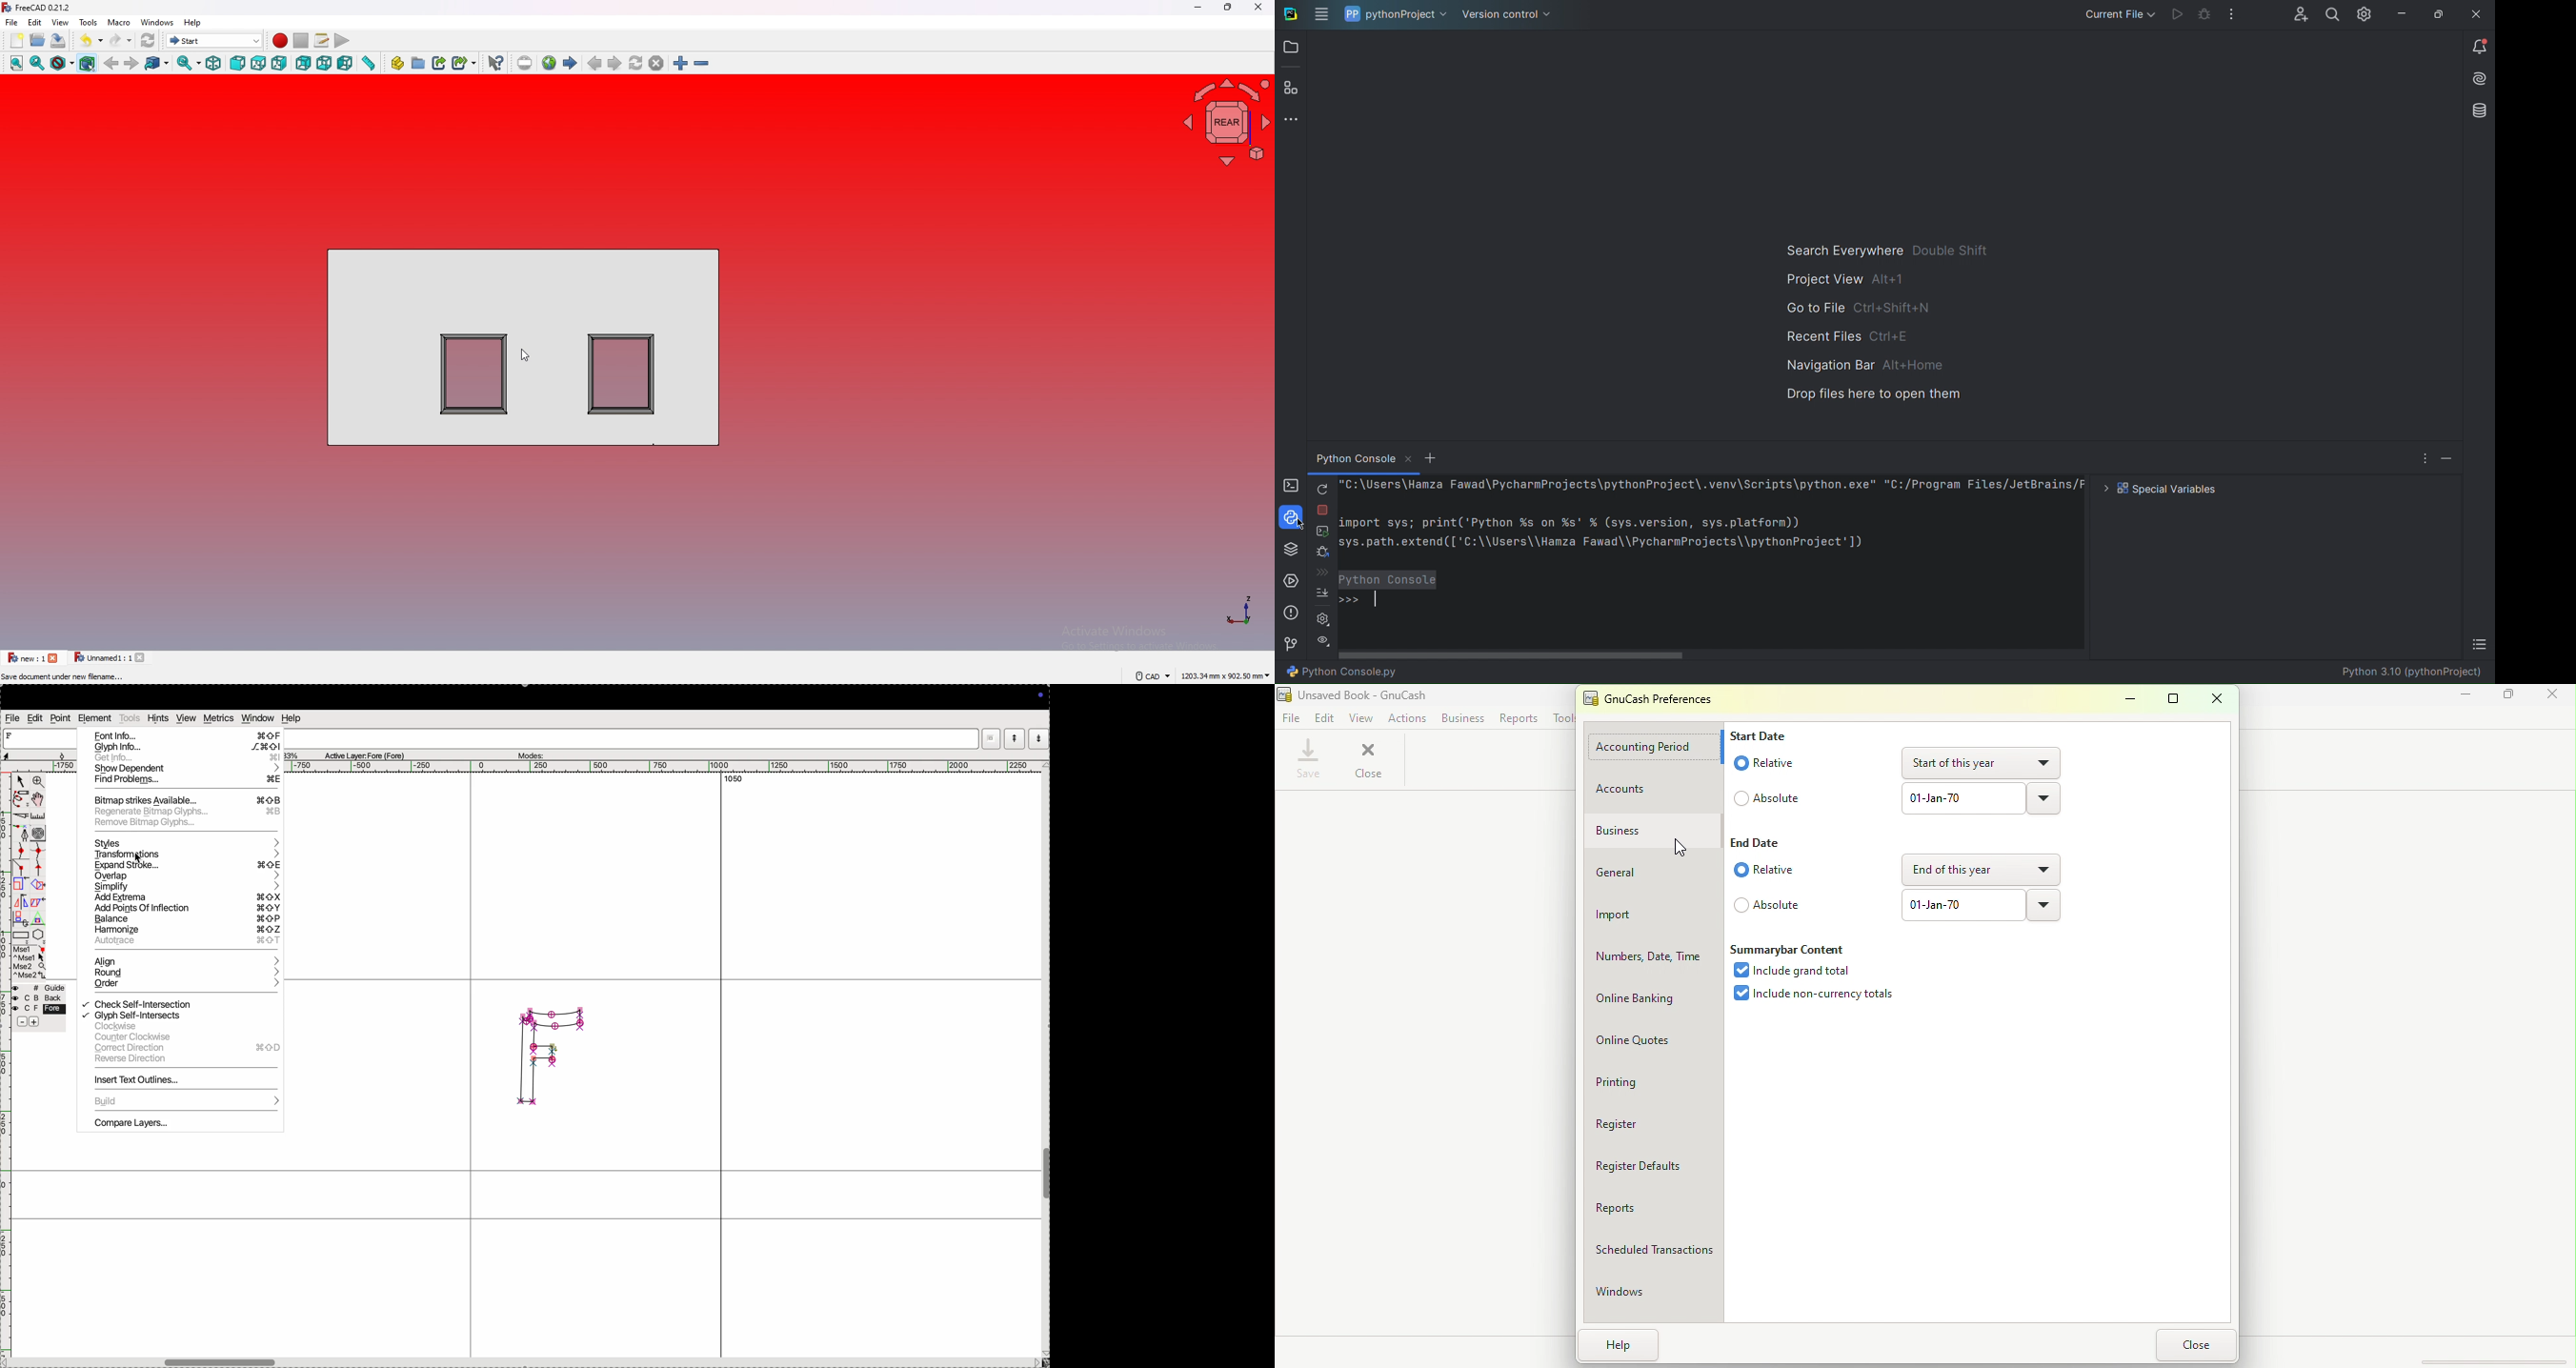 The height and width of the screenshot is (1372, 2576). Describe the element at coordinates (187, 887) in the screenshot. I see `simplyfy` at that location.